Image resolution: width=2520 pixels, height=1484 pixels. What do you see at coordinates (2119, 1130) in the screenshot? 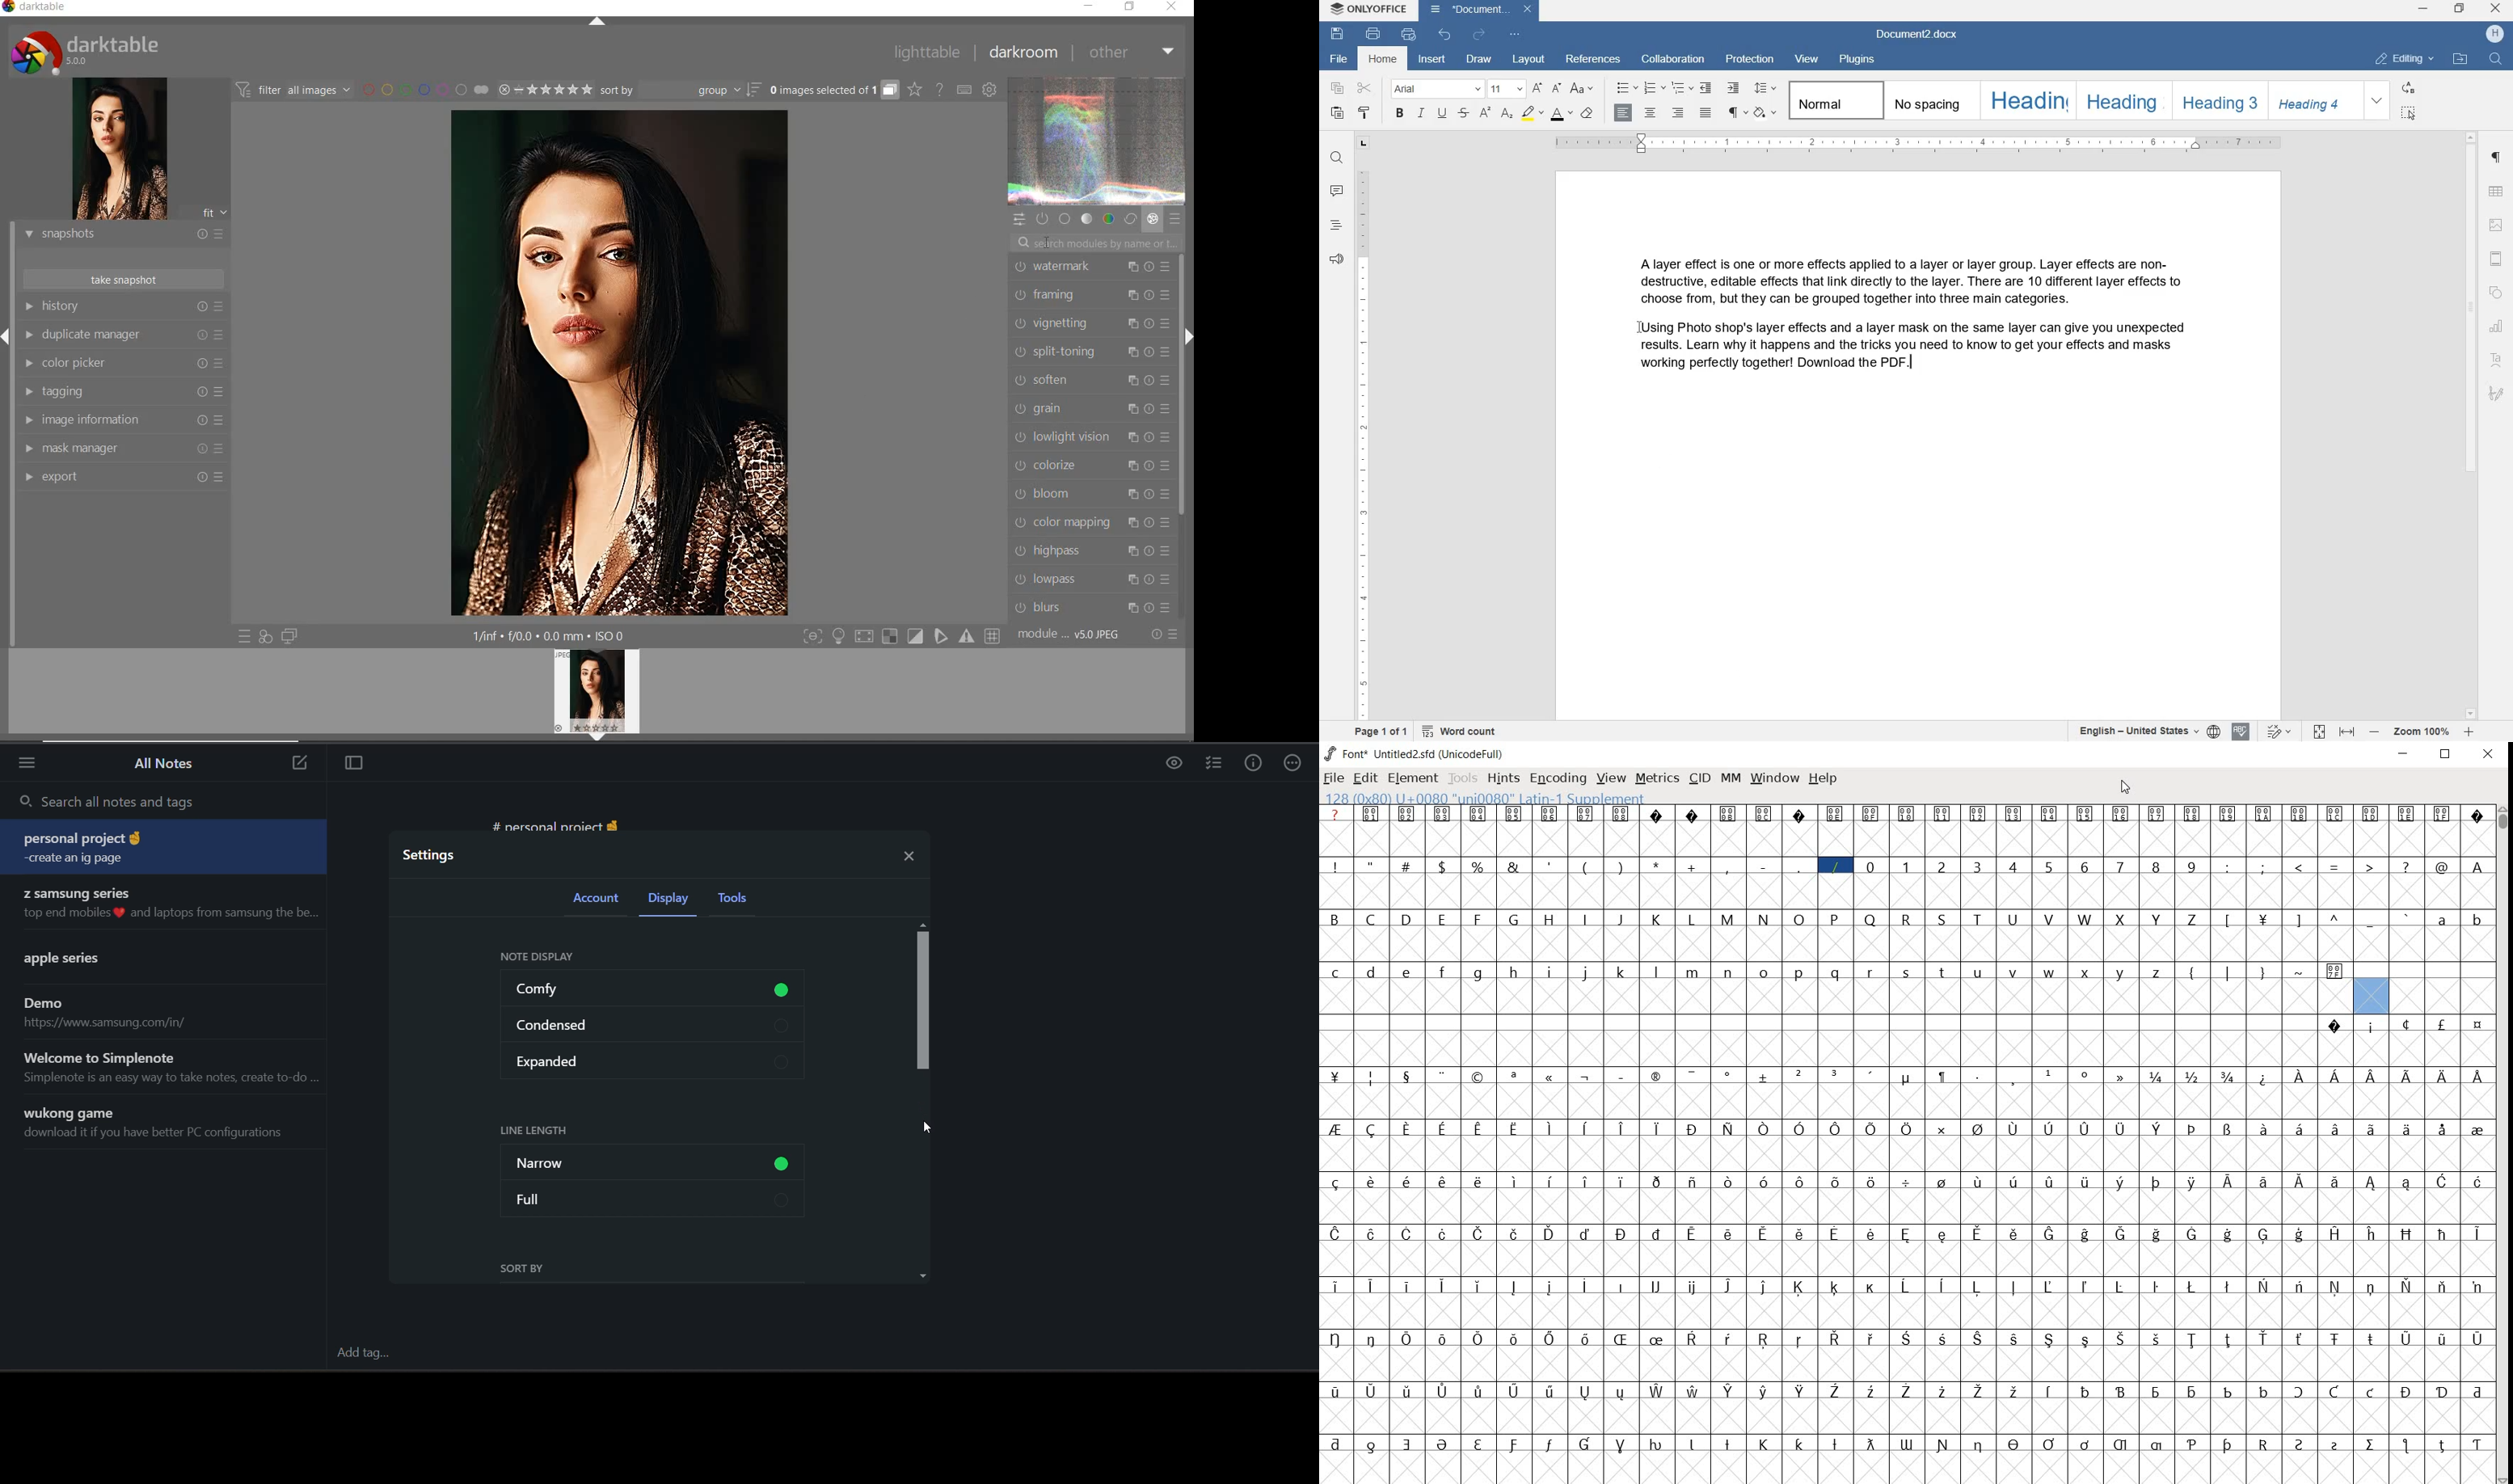
I see `glyph` at bounding box center [2119, 1130].